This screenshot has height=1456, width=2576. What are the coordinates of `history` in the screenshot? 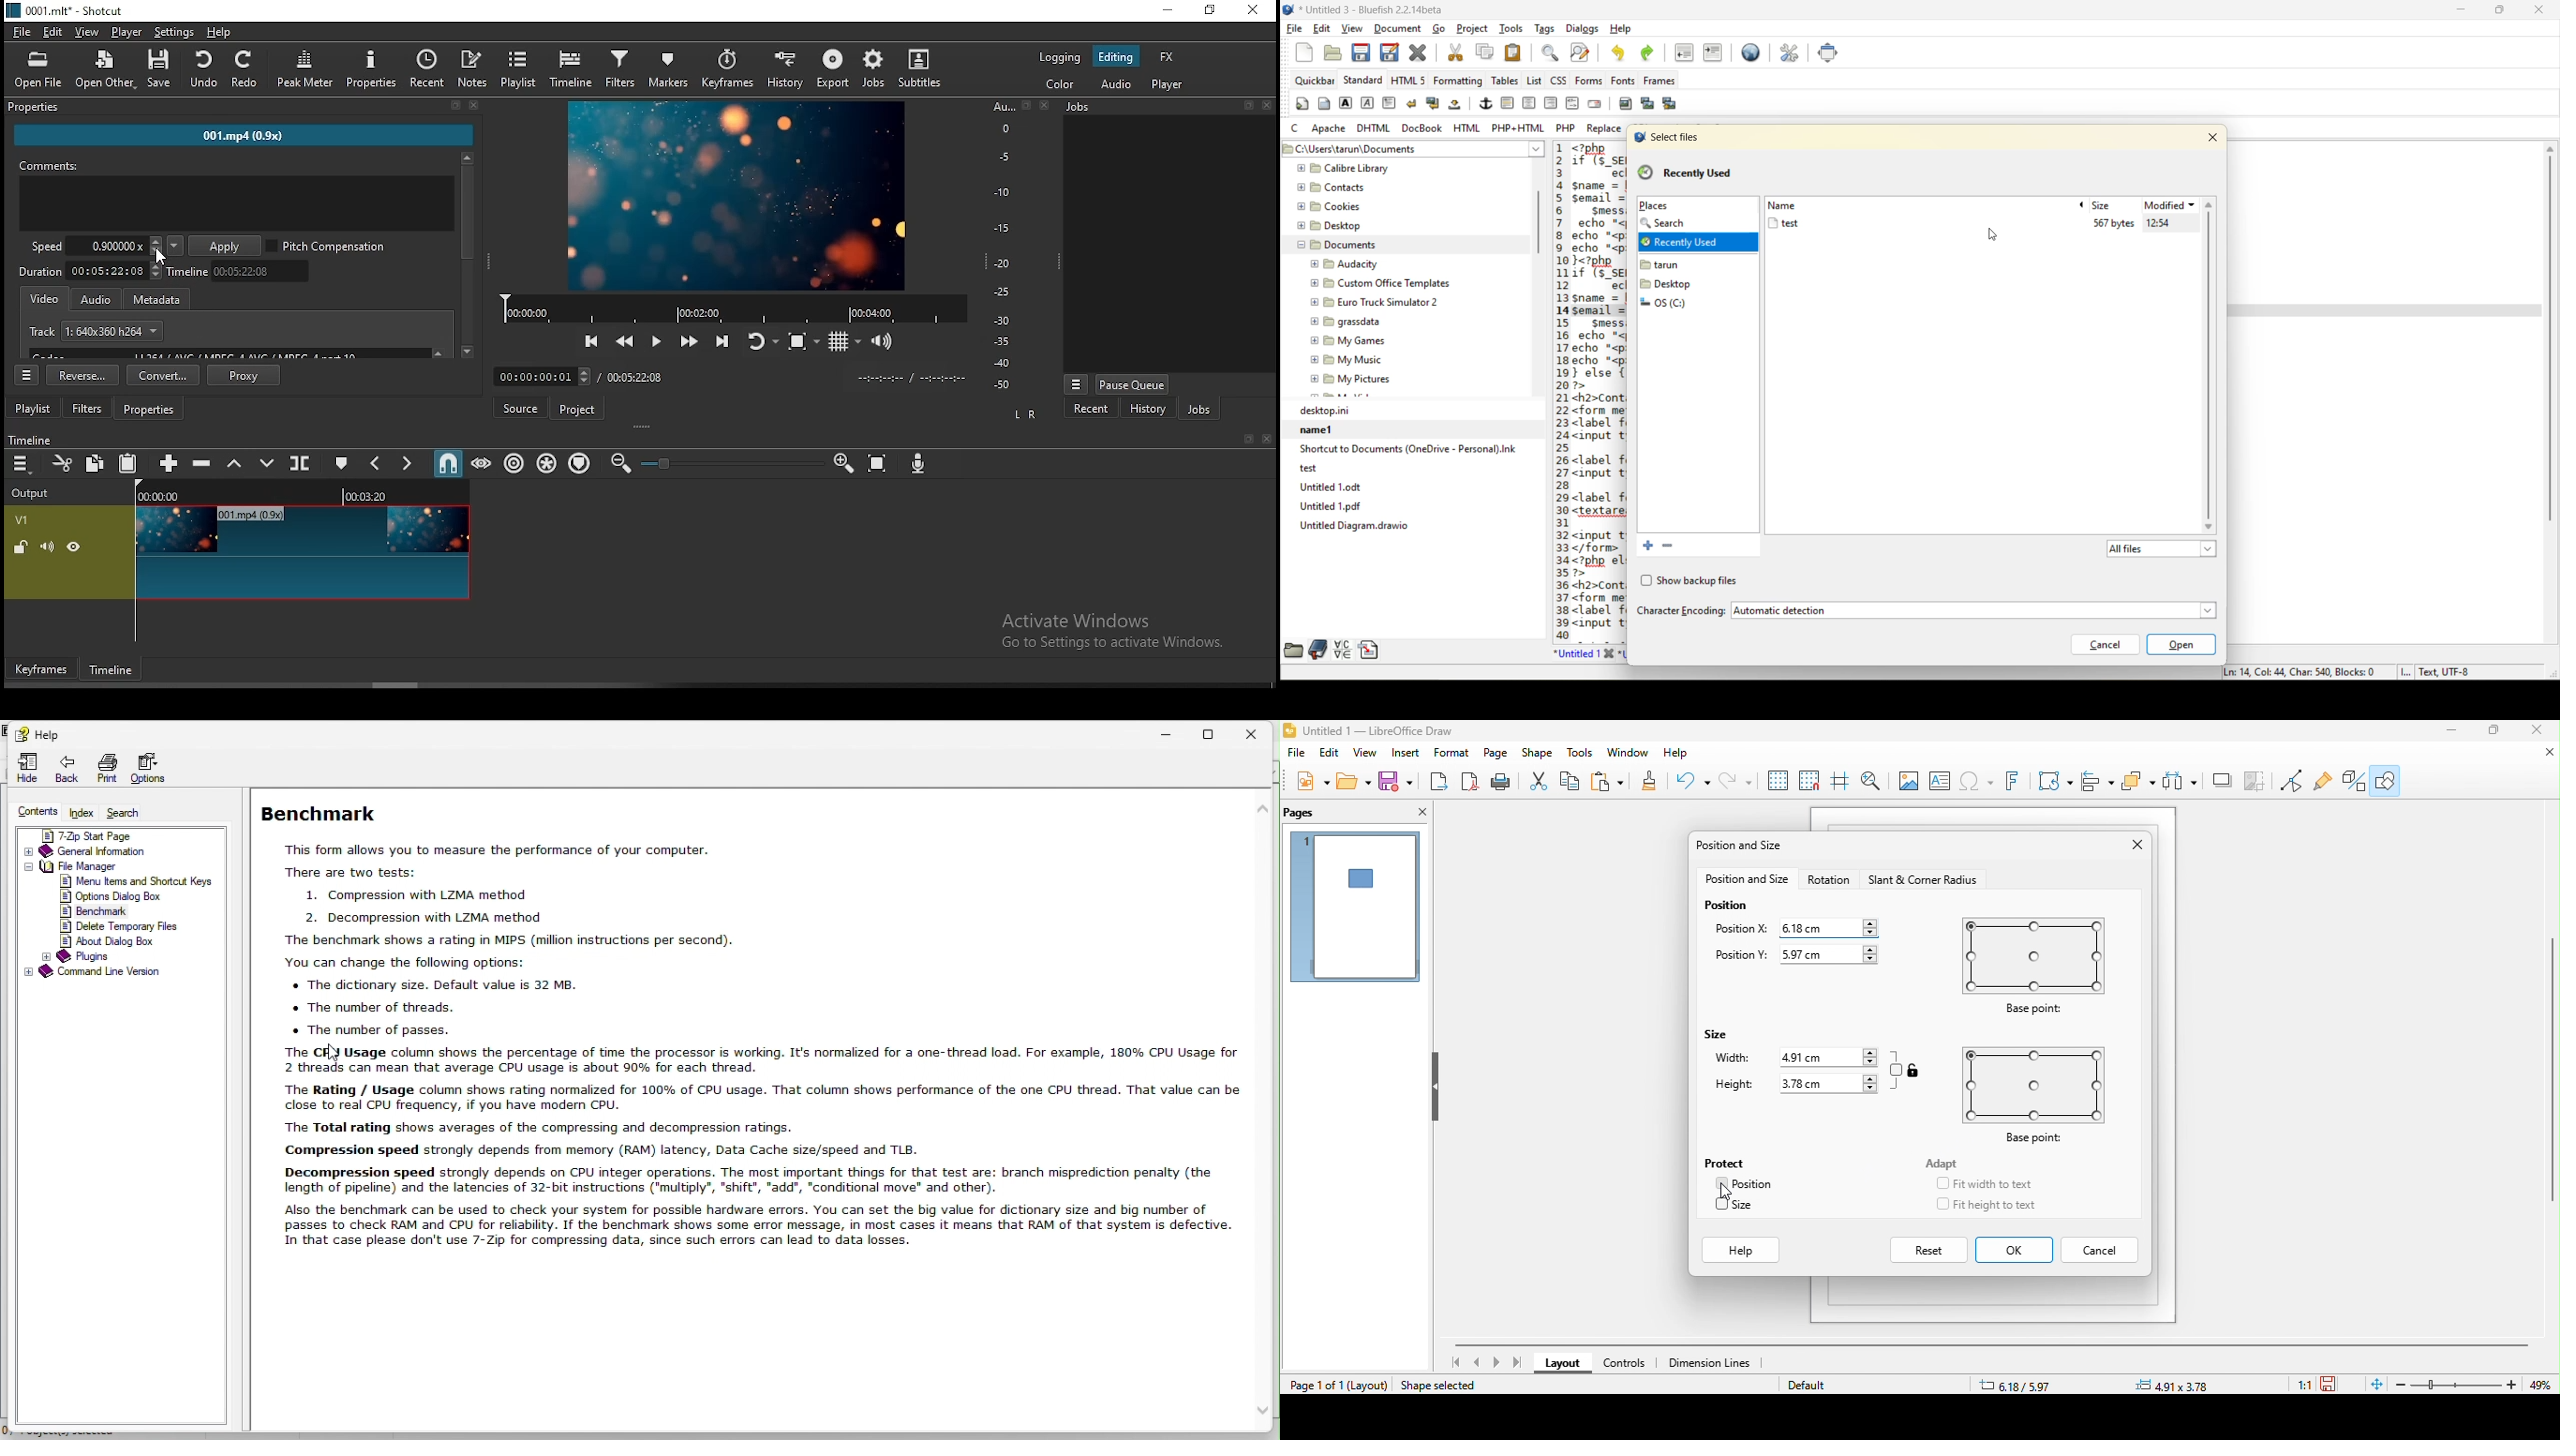 It's located at (1148, 409).